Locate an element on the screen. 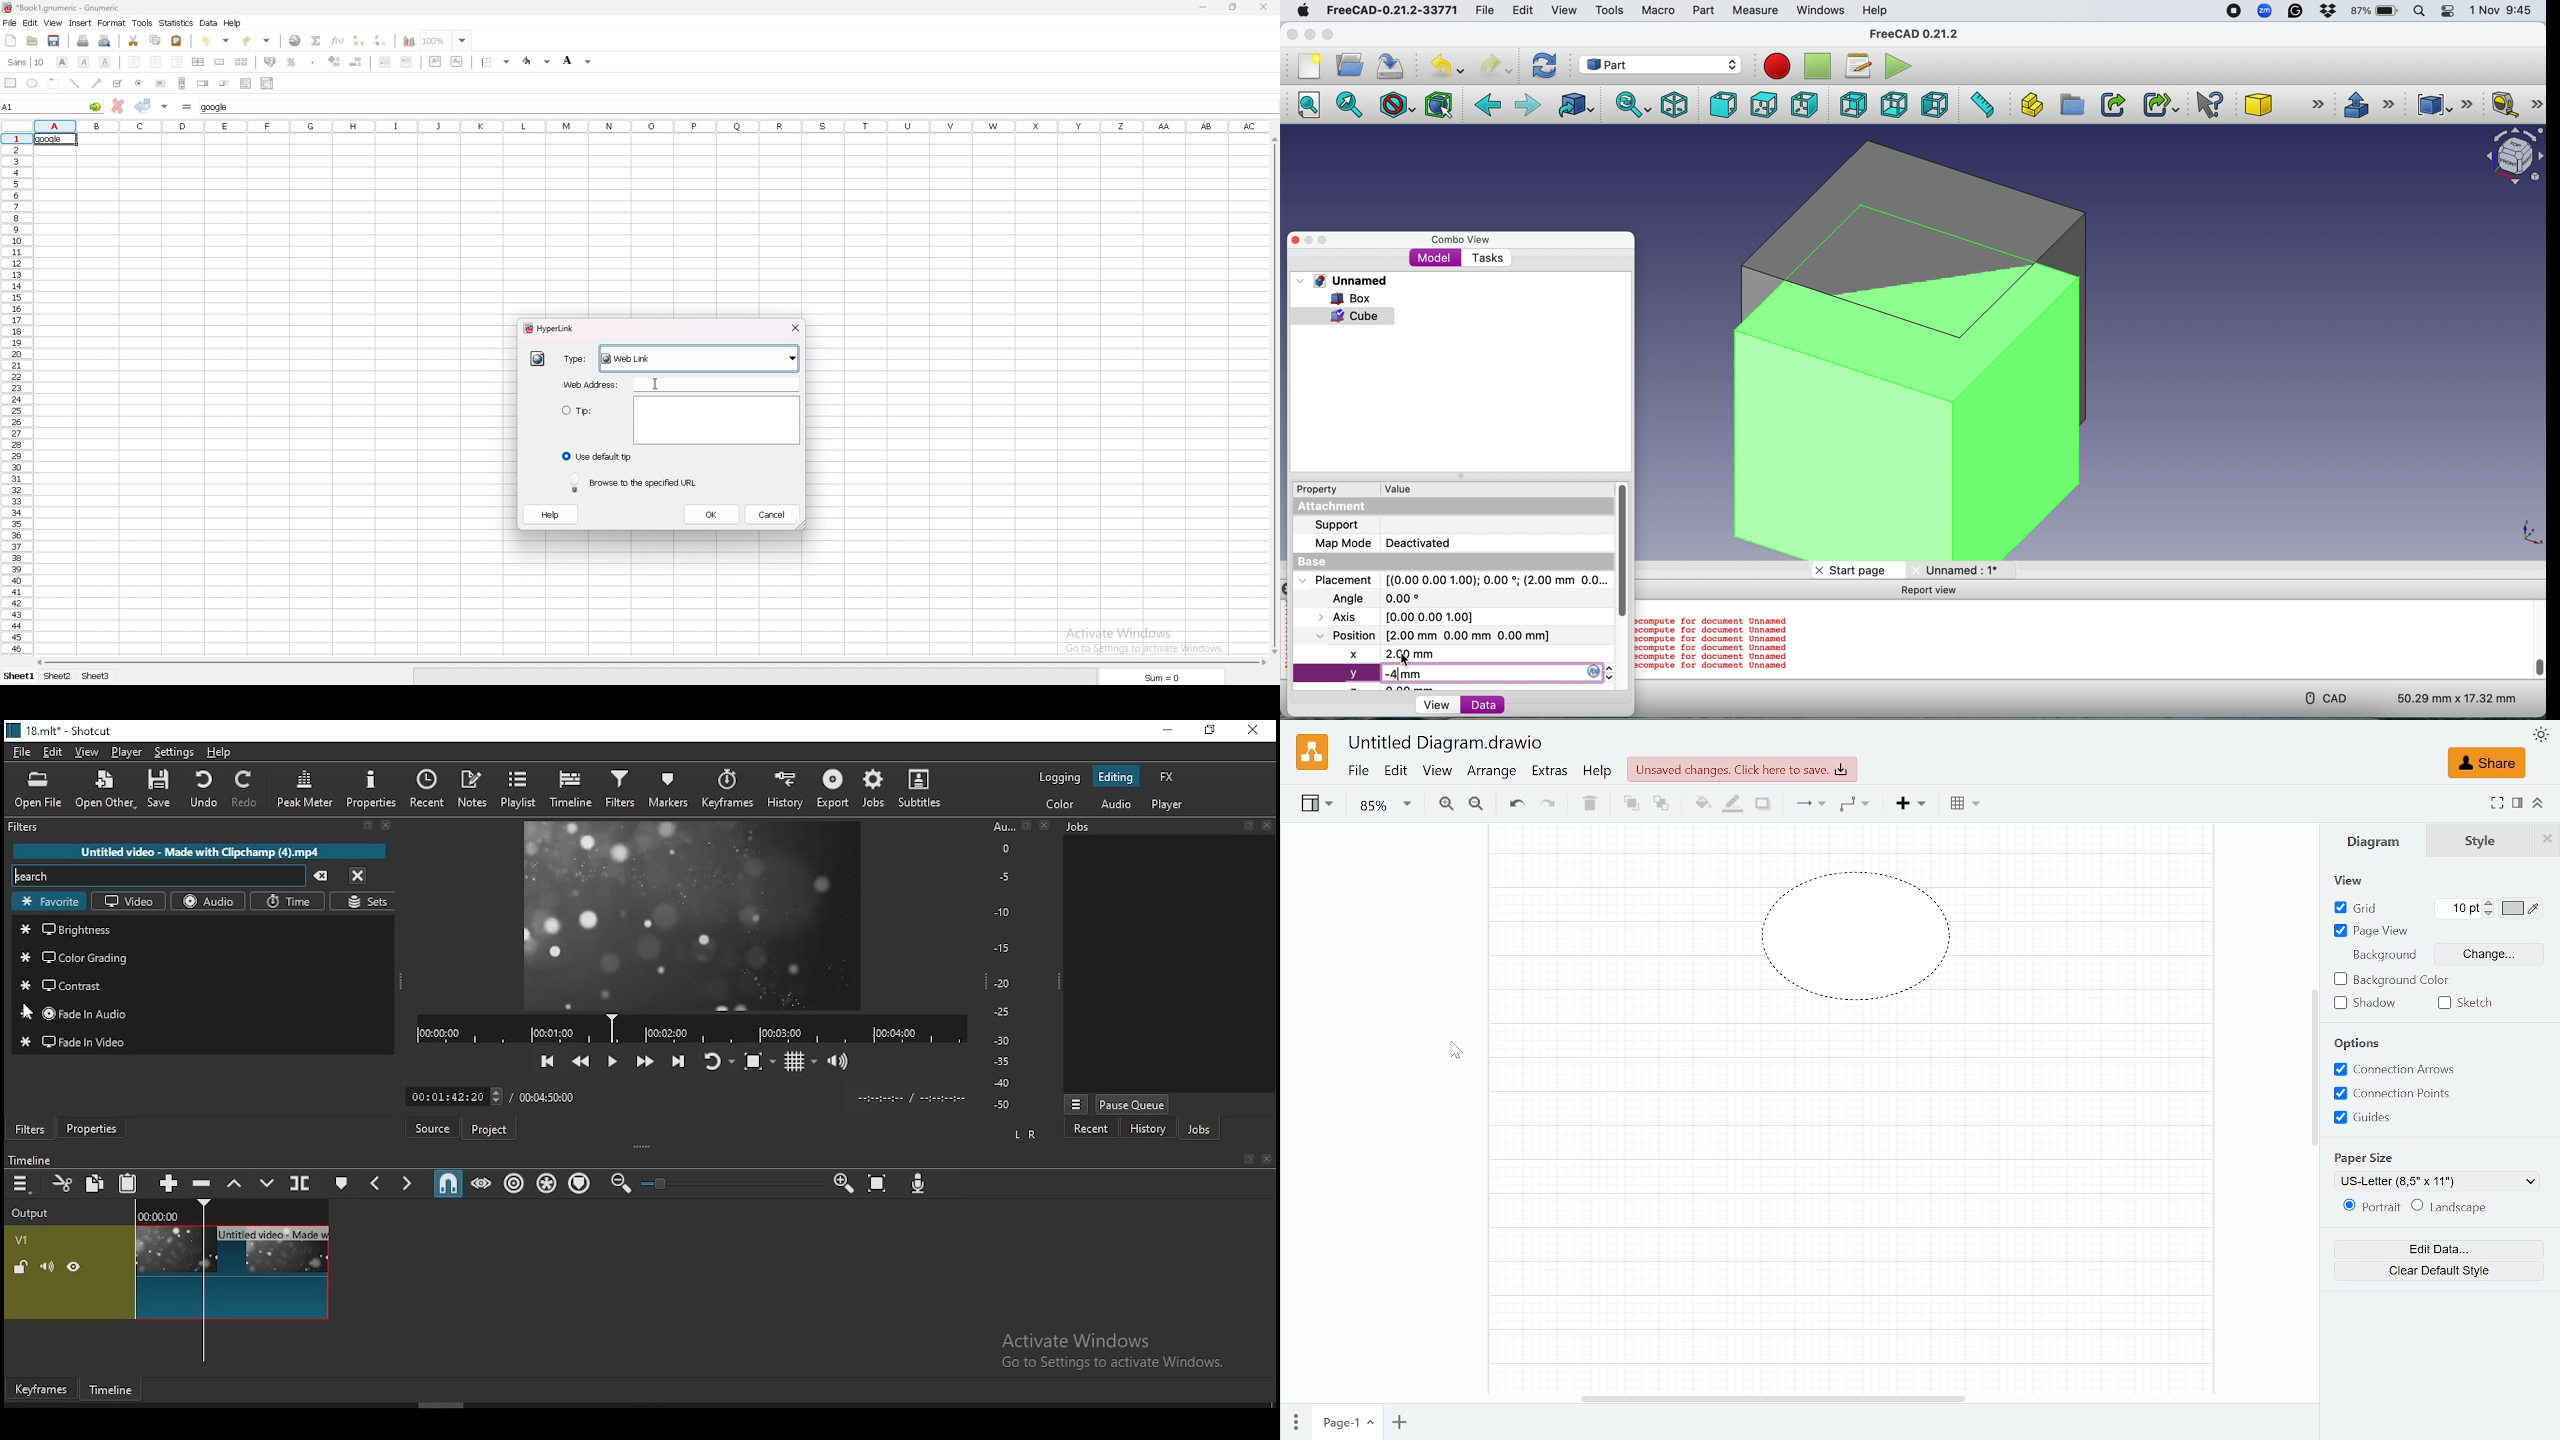 The image size is (2576, 1456). Maximise is located at coordinates (1328, 34).